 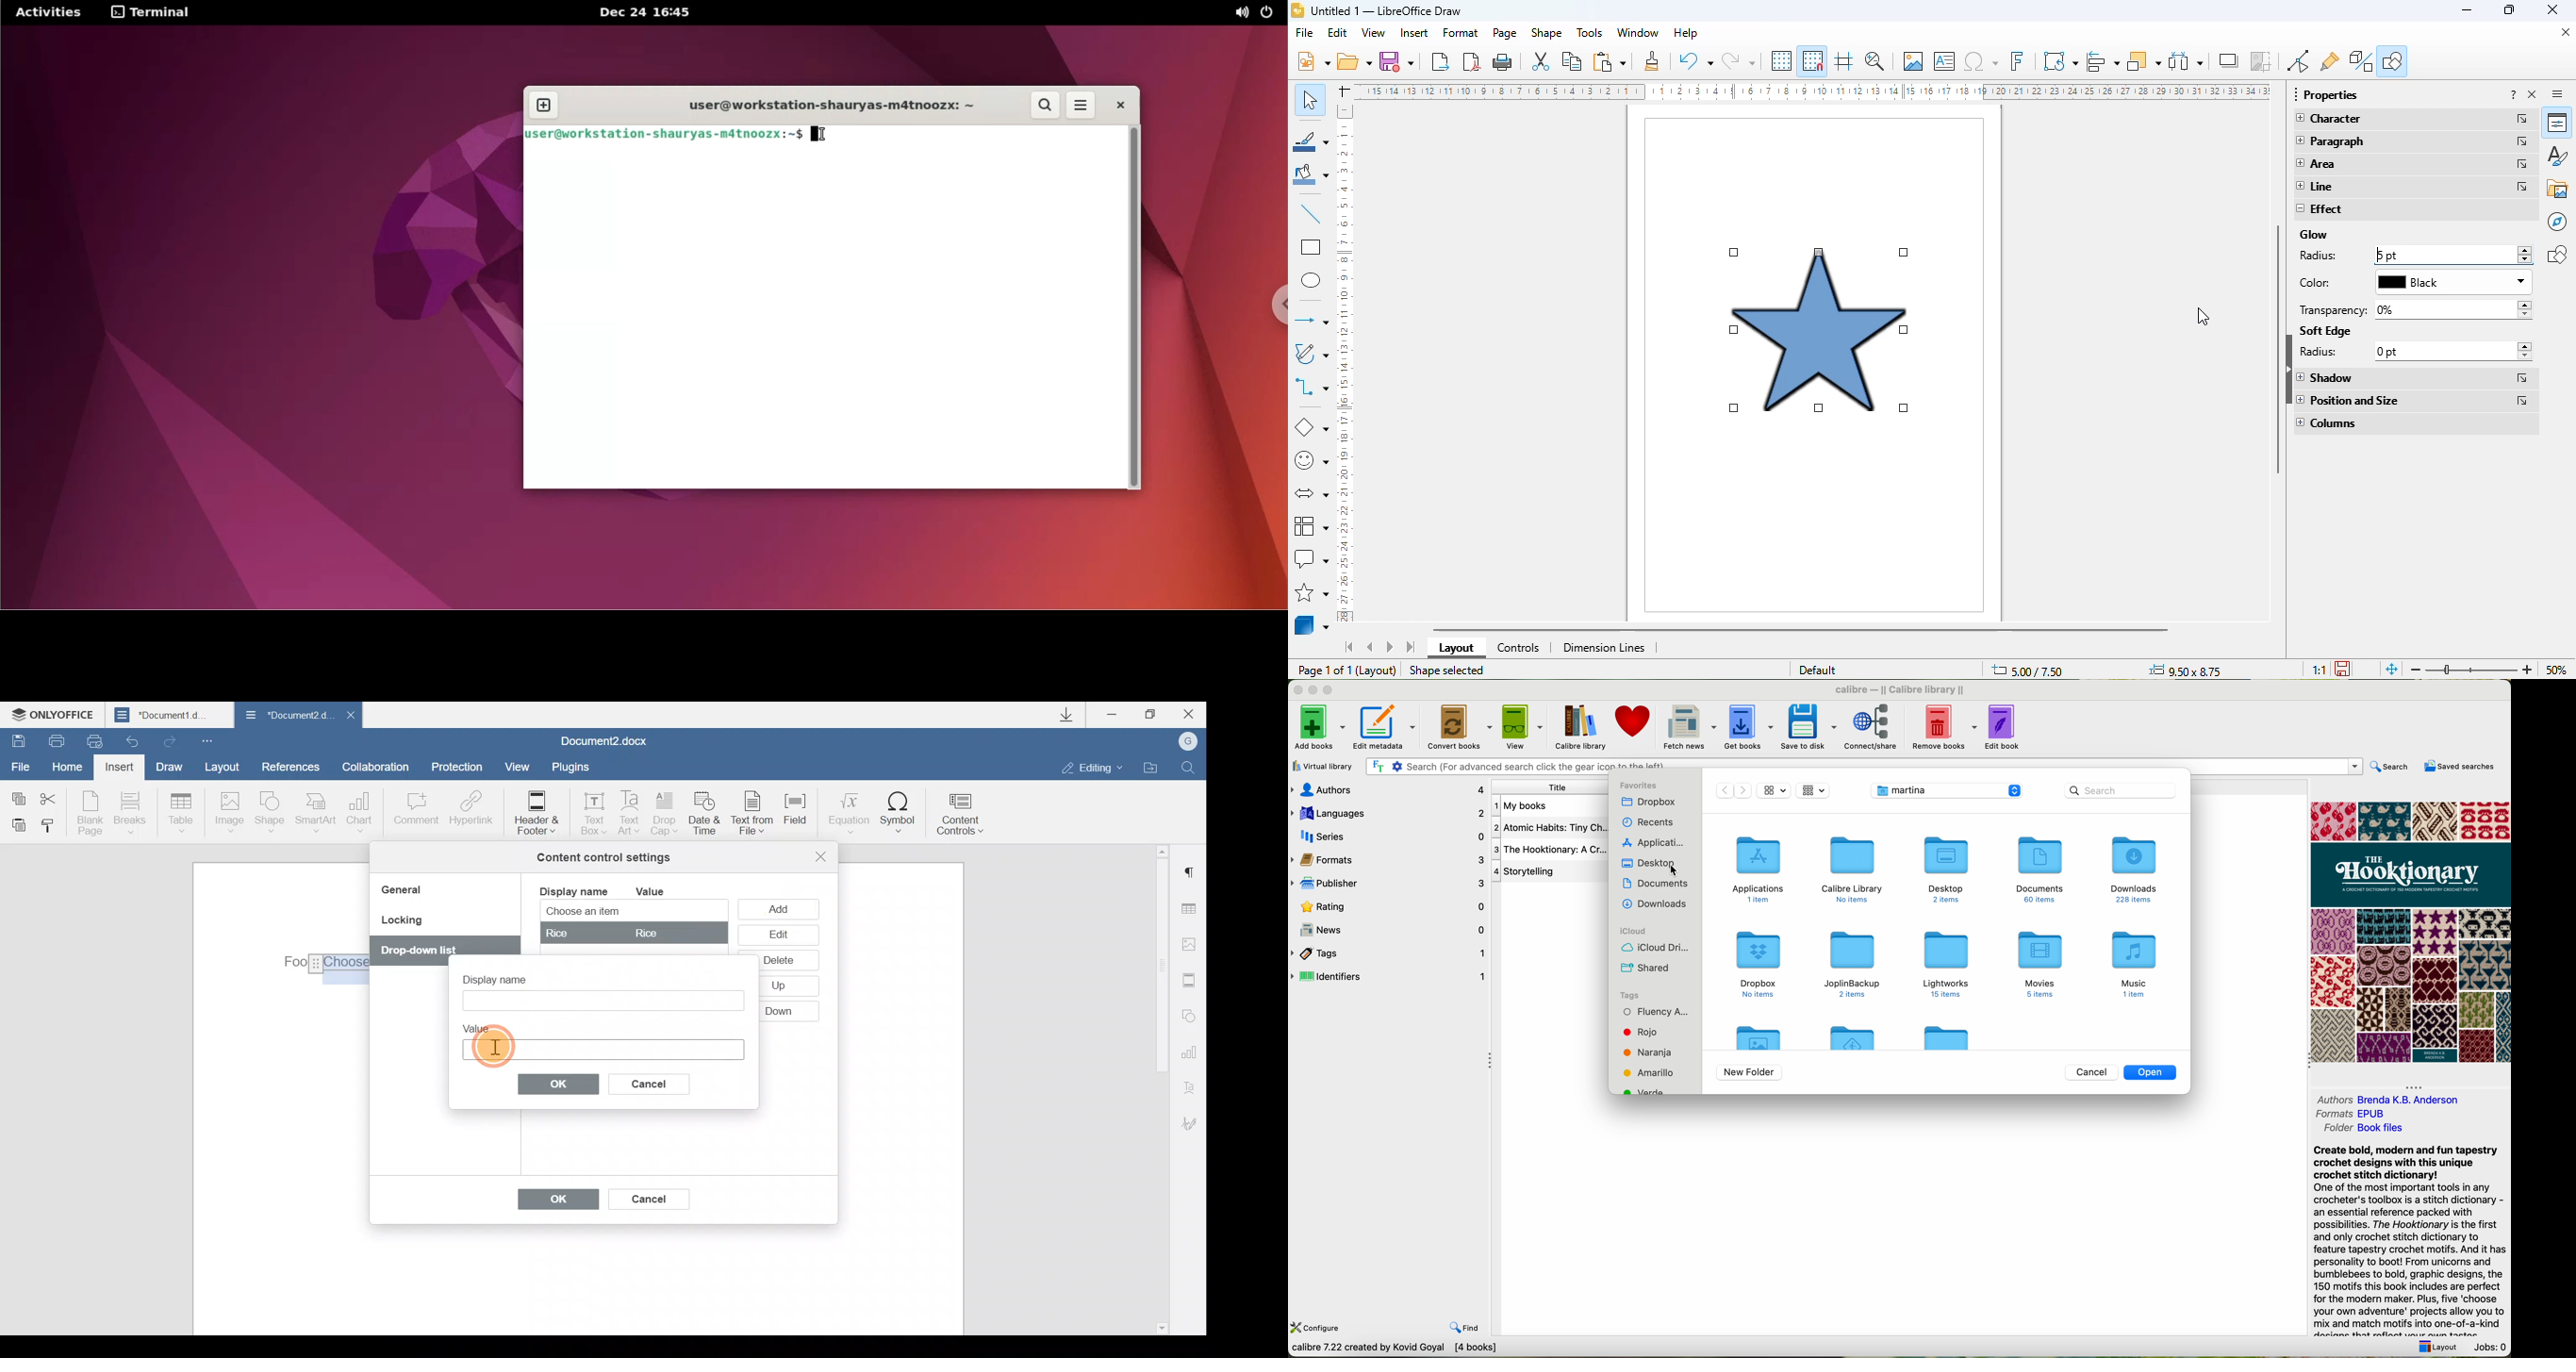 What do you see at coordinates (2277, 350) in the screenshot?
I see `vertical scroll bar` at bounding box center [2277, 350].